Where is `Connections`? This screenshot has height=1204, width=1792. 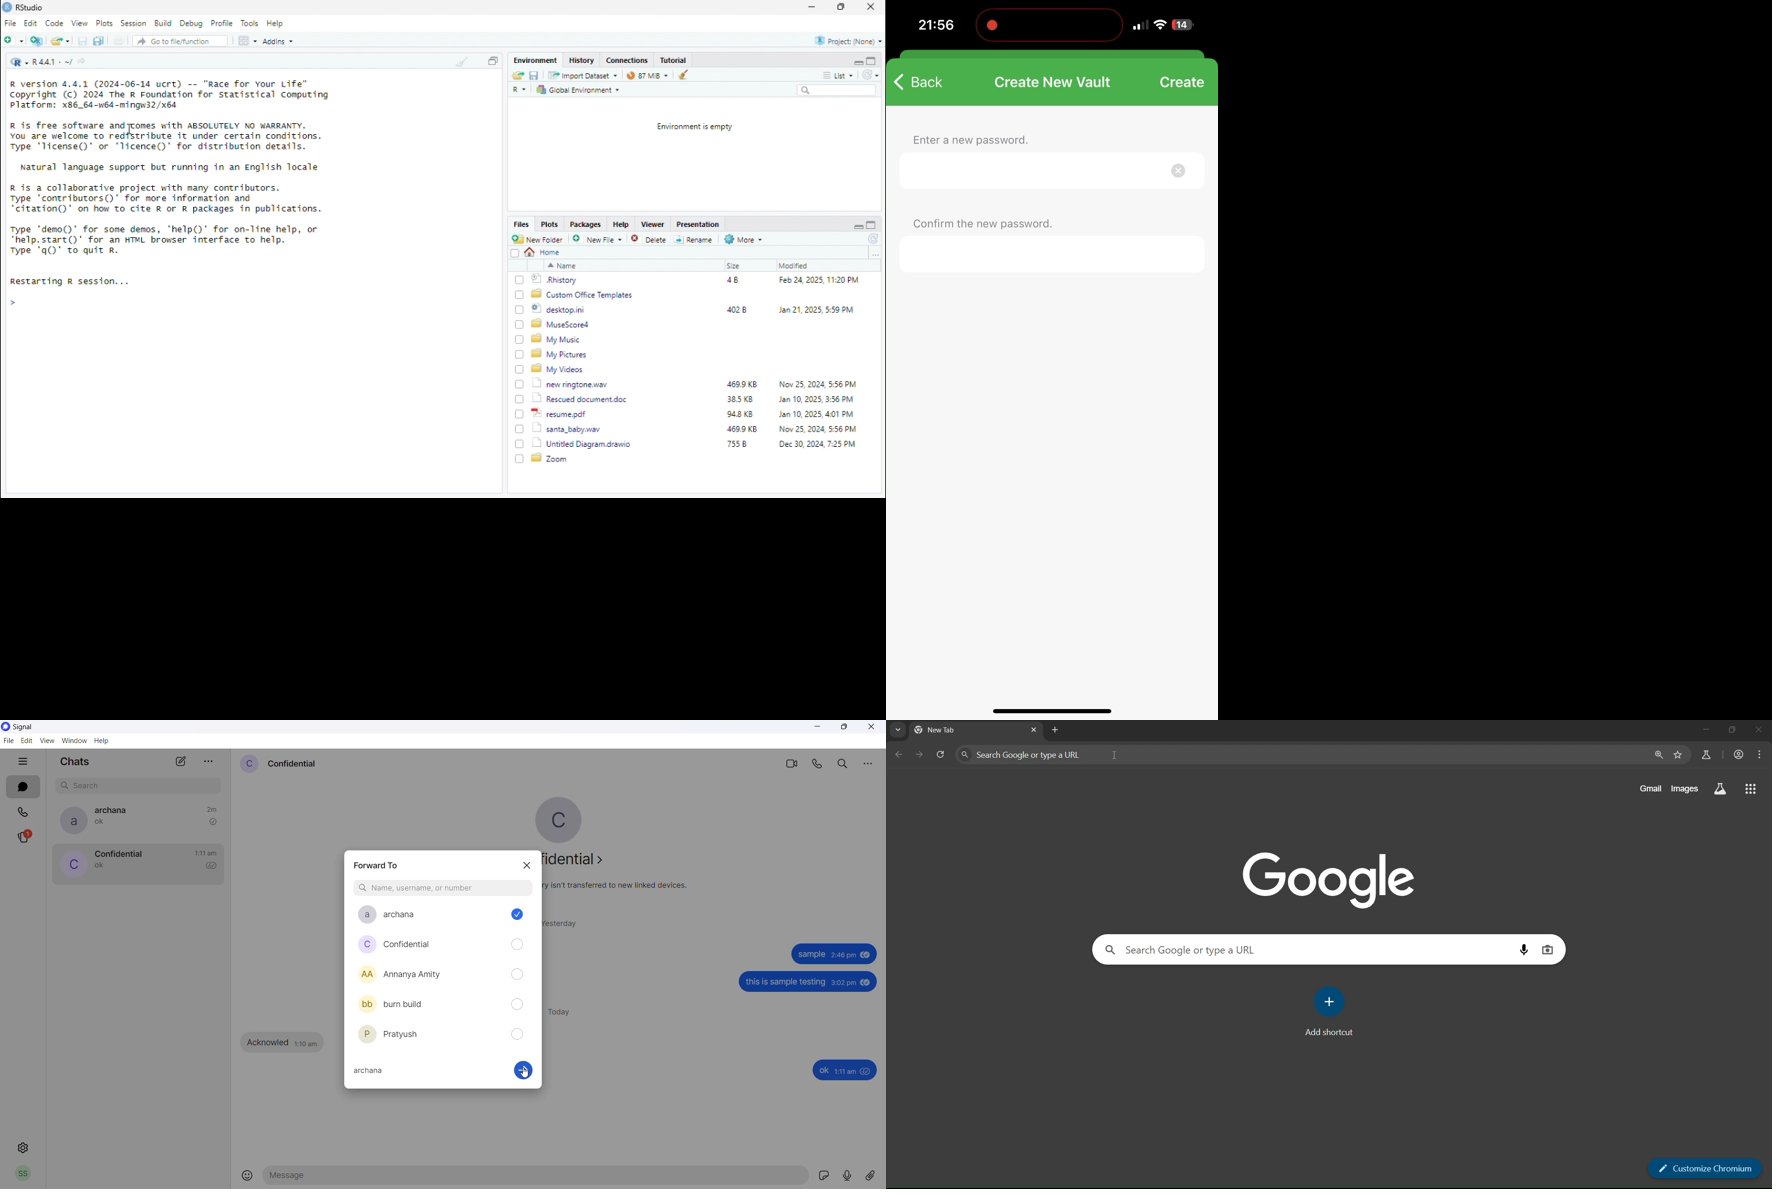 Connections is located at coordinates (628, 60).